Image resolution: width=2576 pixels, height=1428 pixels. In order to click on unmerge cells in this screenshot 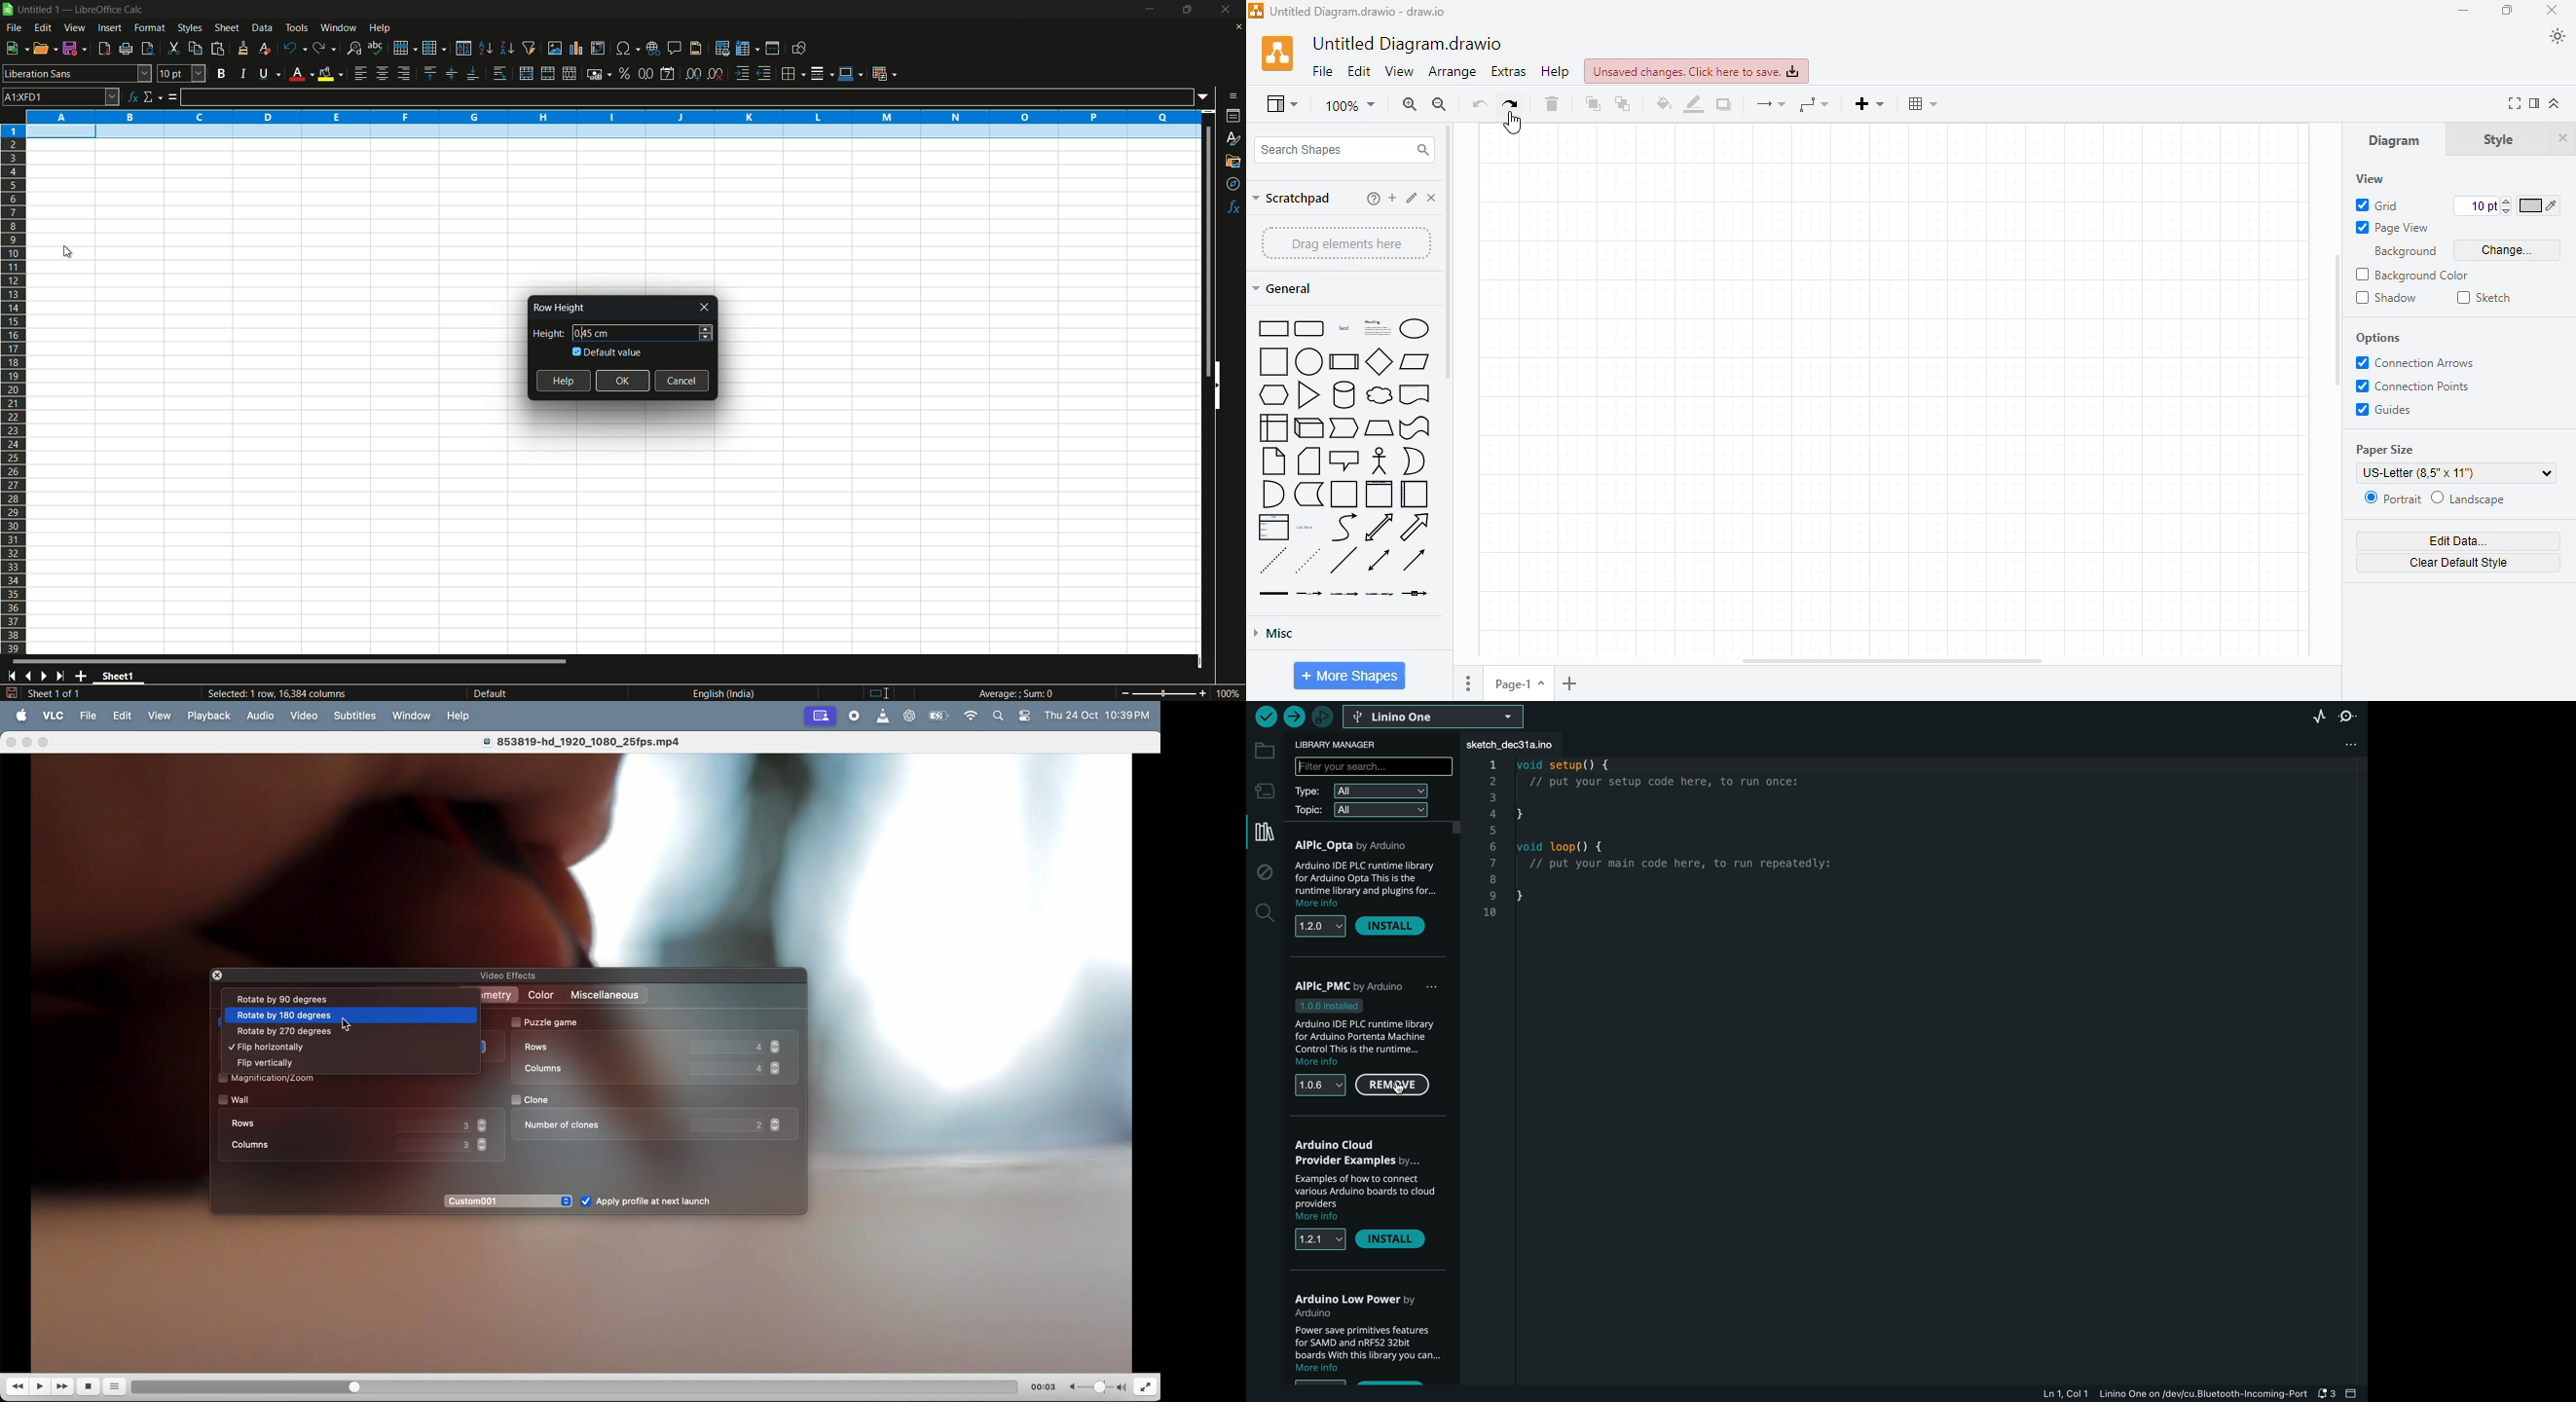, I will do `click(570, 73)`.